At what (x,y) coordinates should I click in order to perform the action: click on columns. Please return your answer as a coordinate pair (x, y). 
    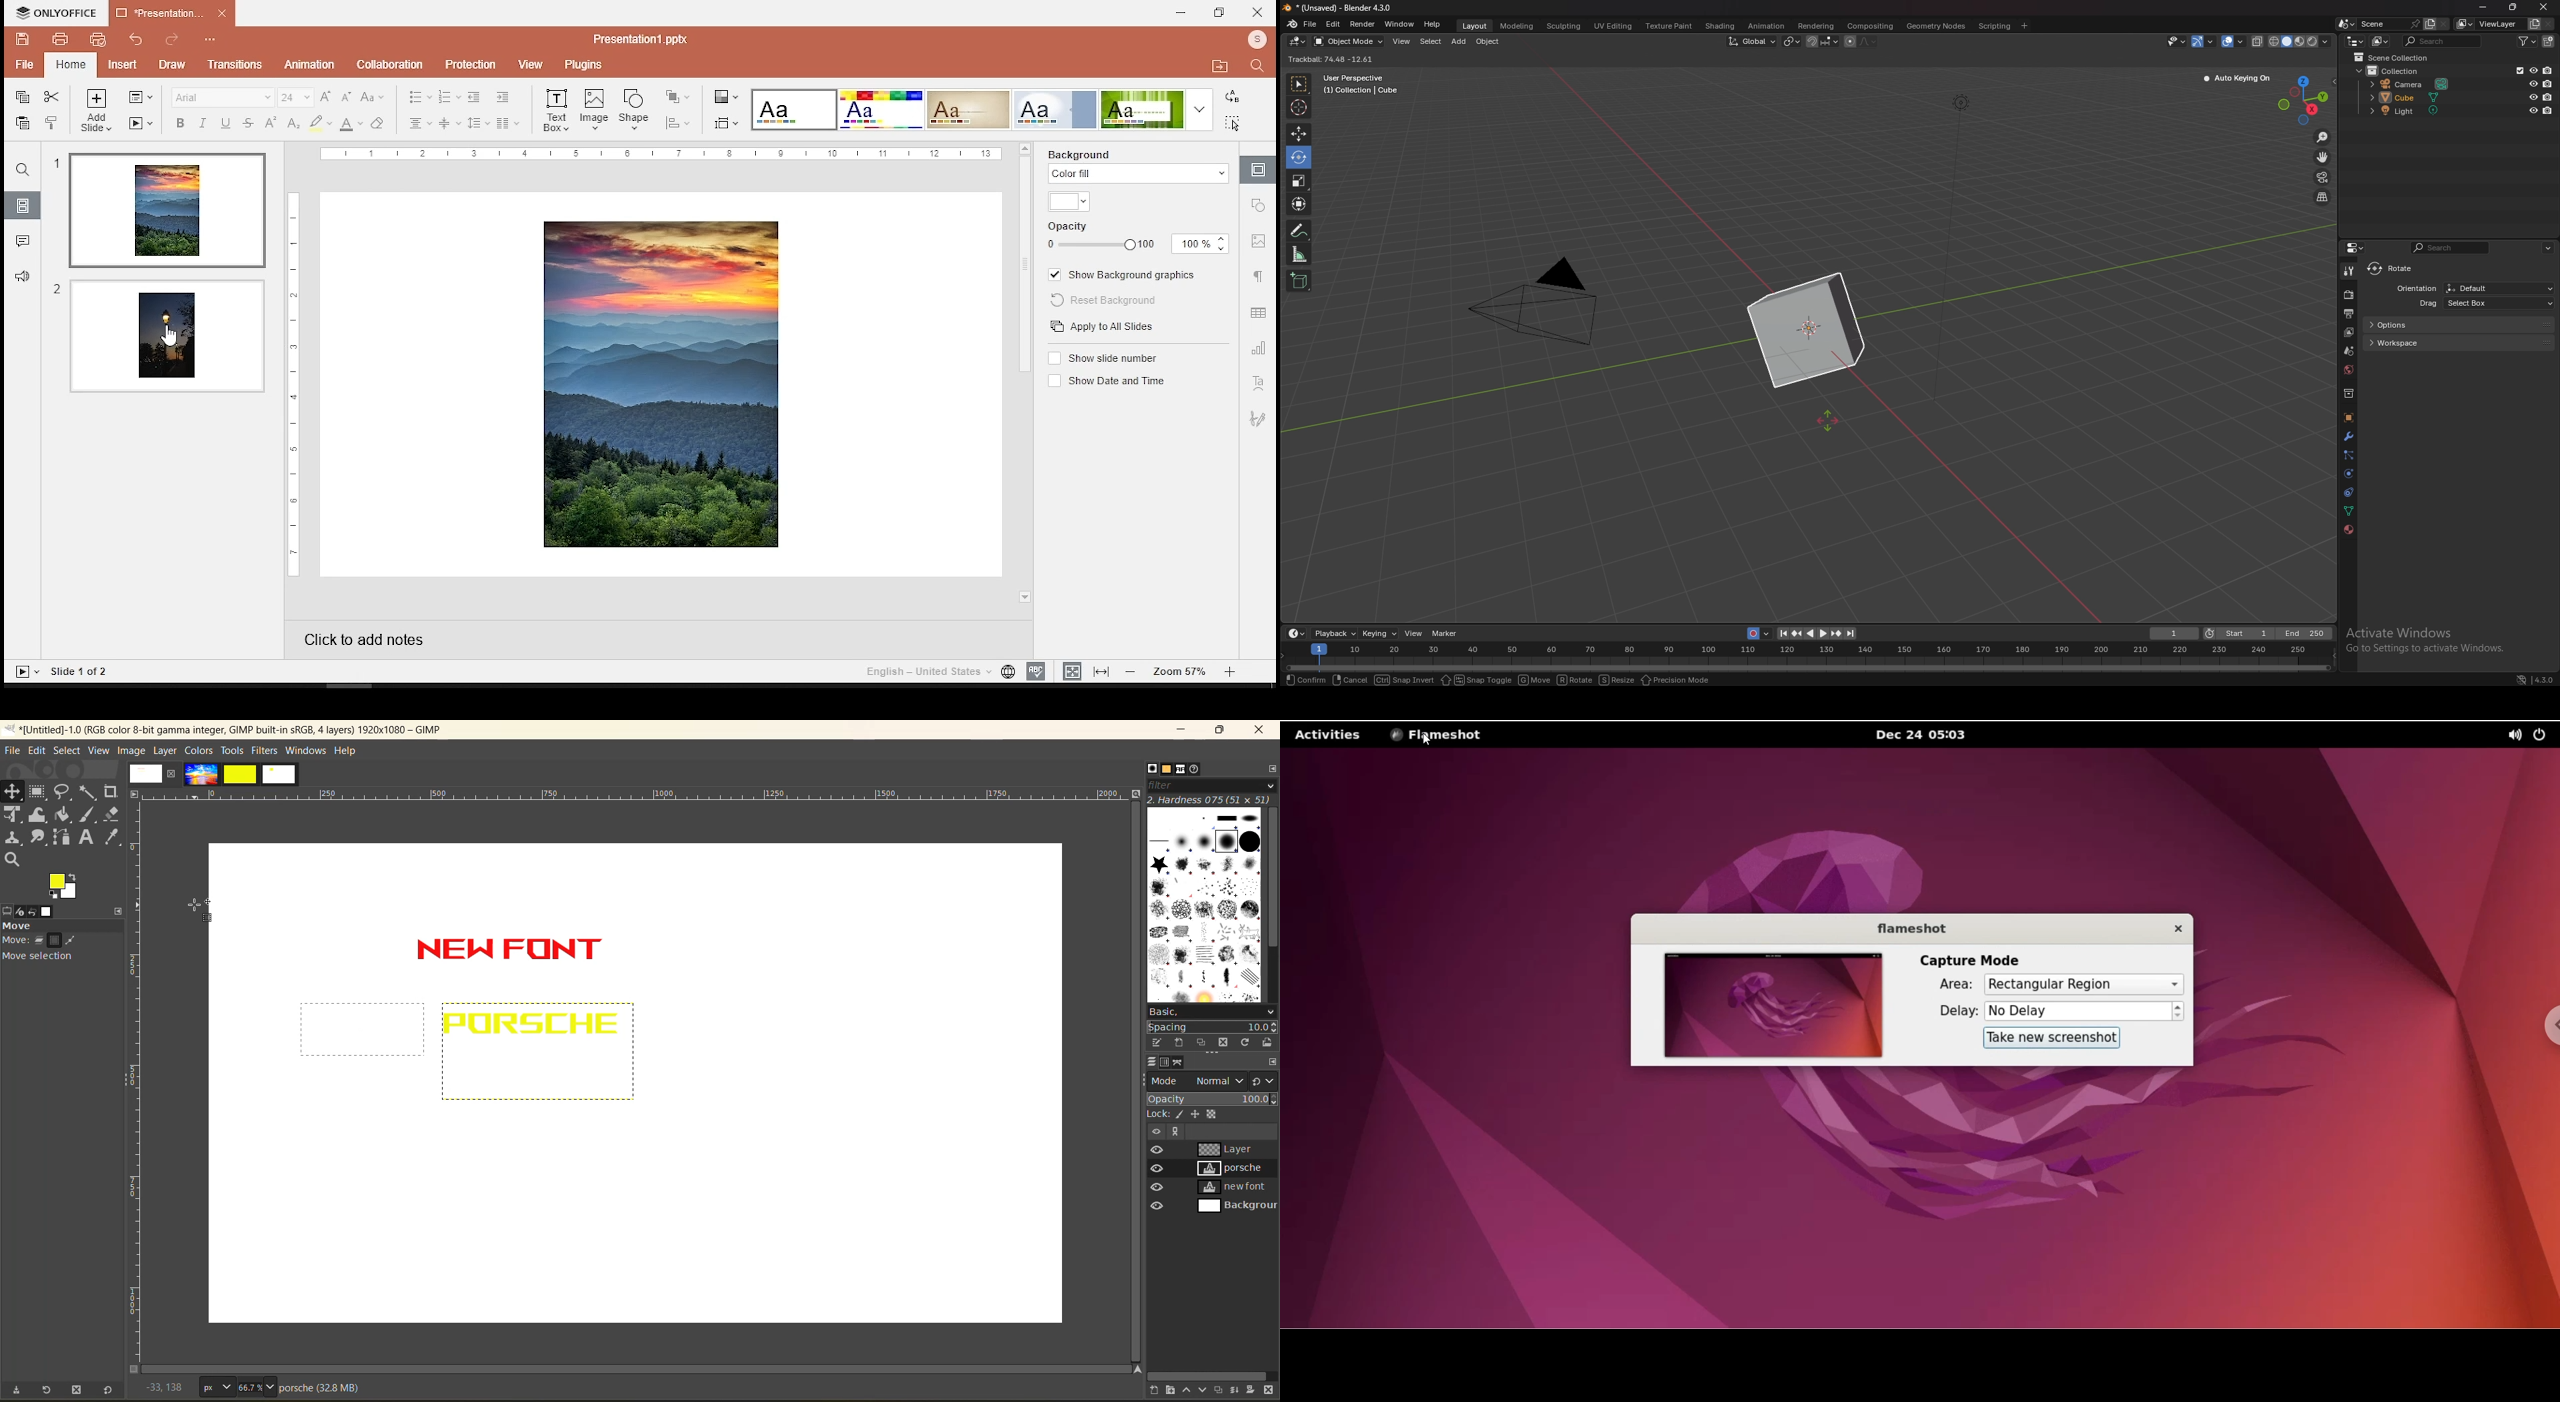
    Looking at the image, I should click on (508, 123).